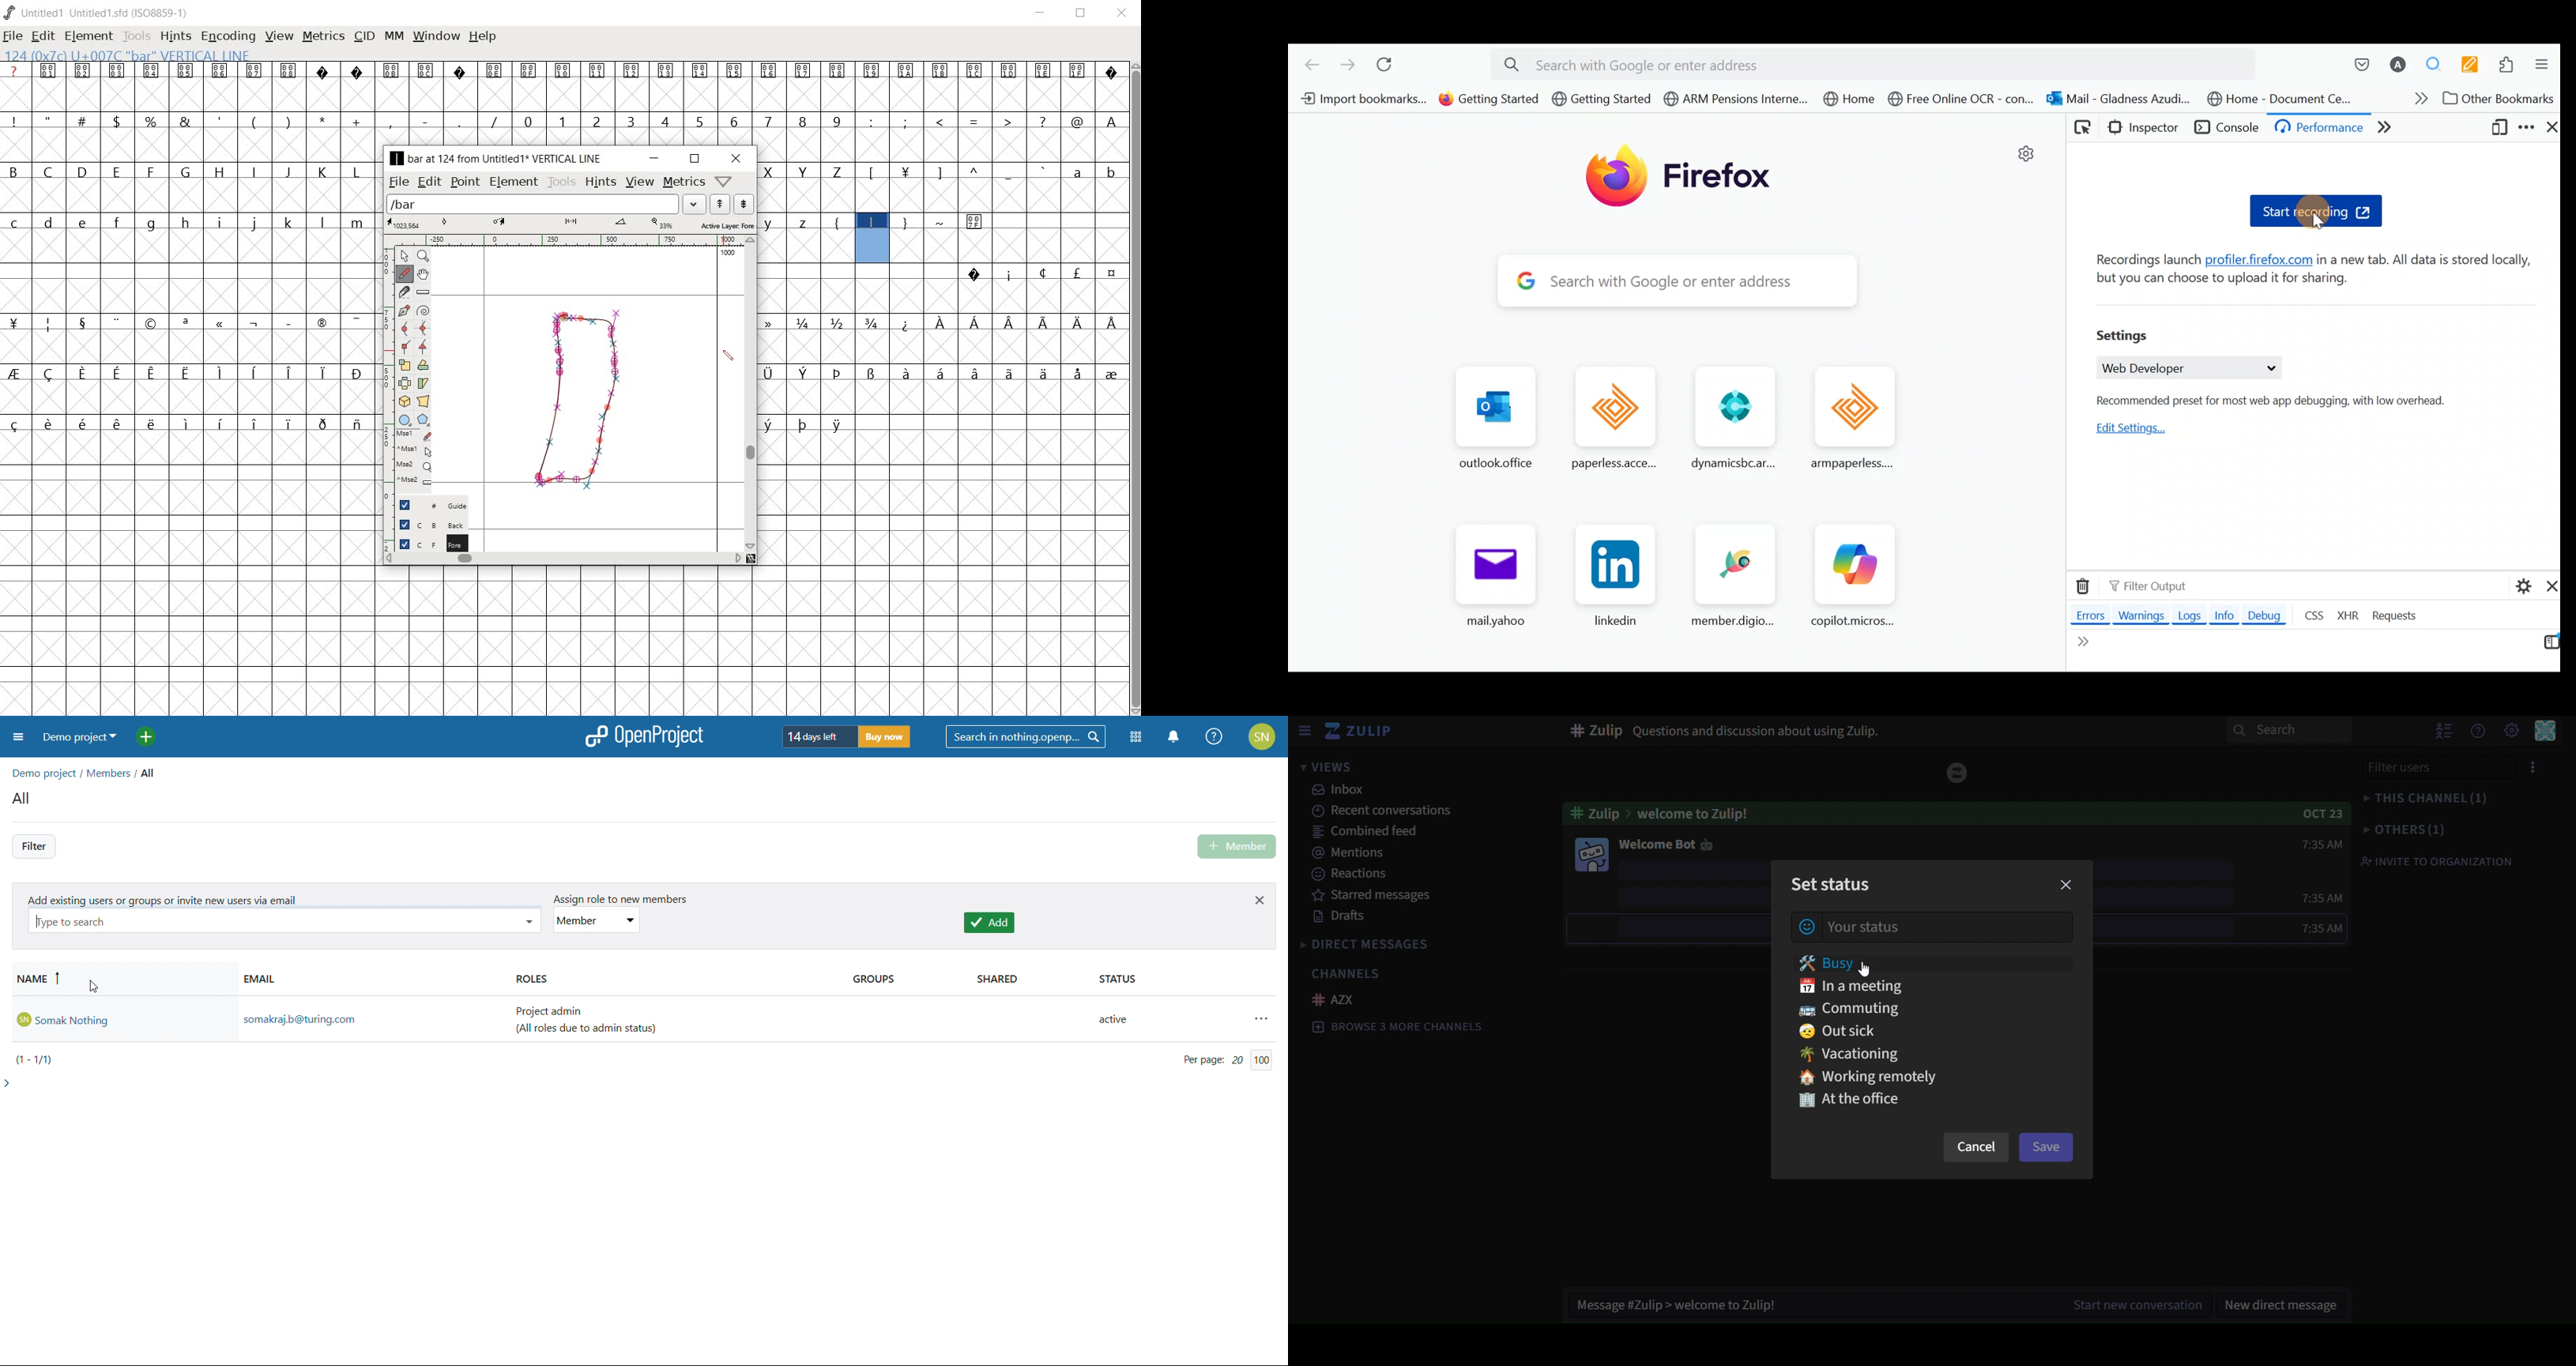 The image size is (2576, 1372). Describe the element at coordinates (564, 558) in the screenshot. I see `scrollbar` at that location.